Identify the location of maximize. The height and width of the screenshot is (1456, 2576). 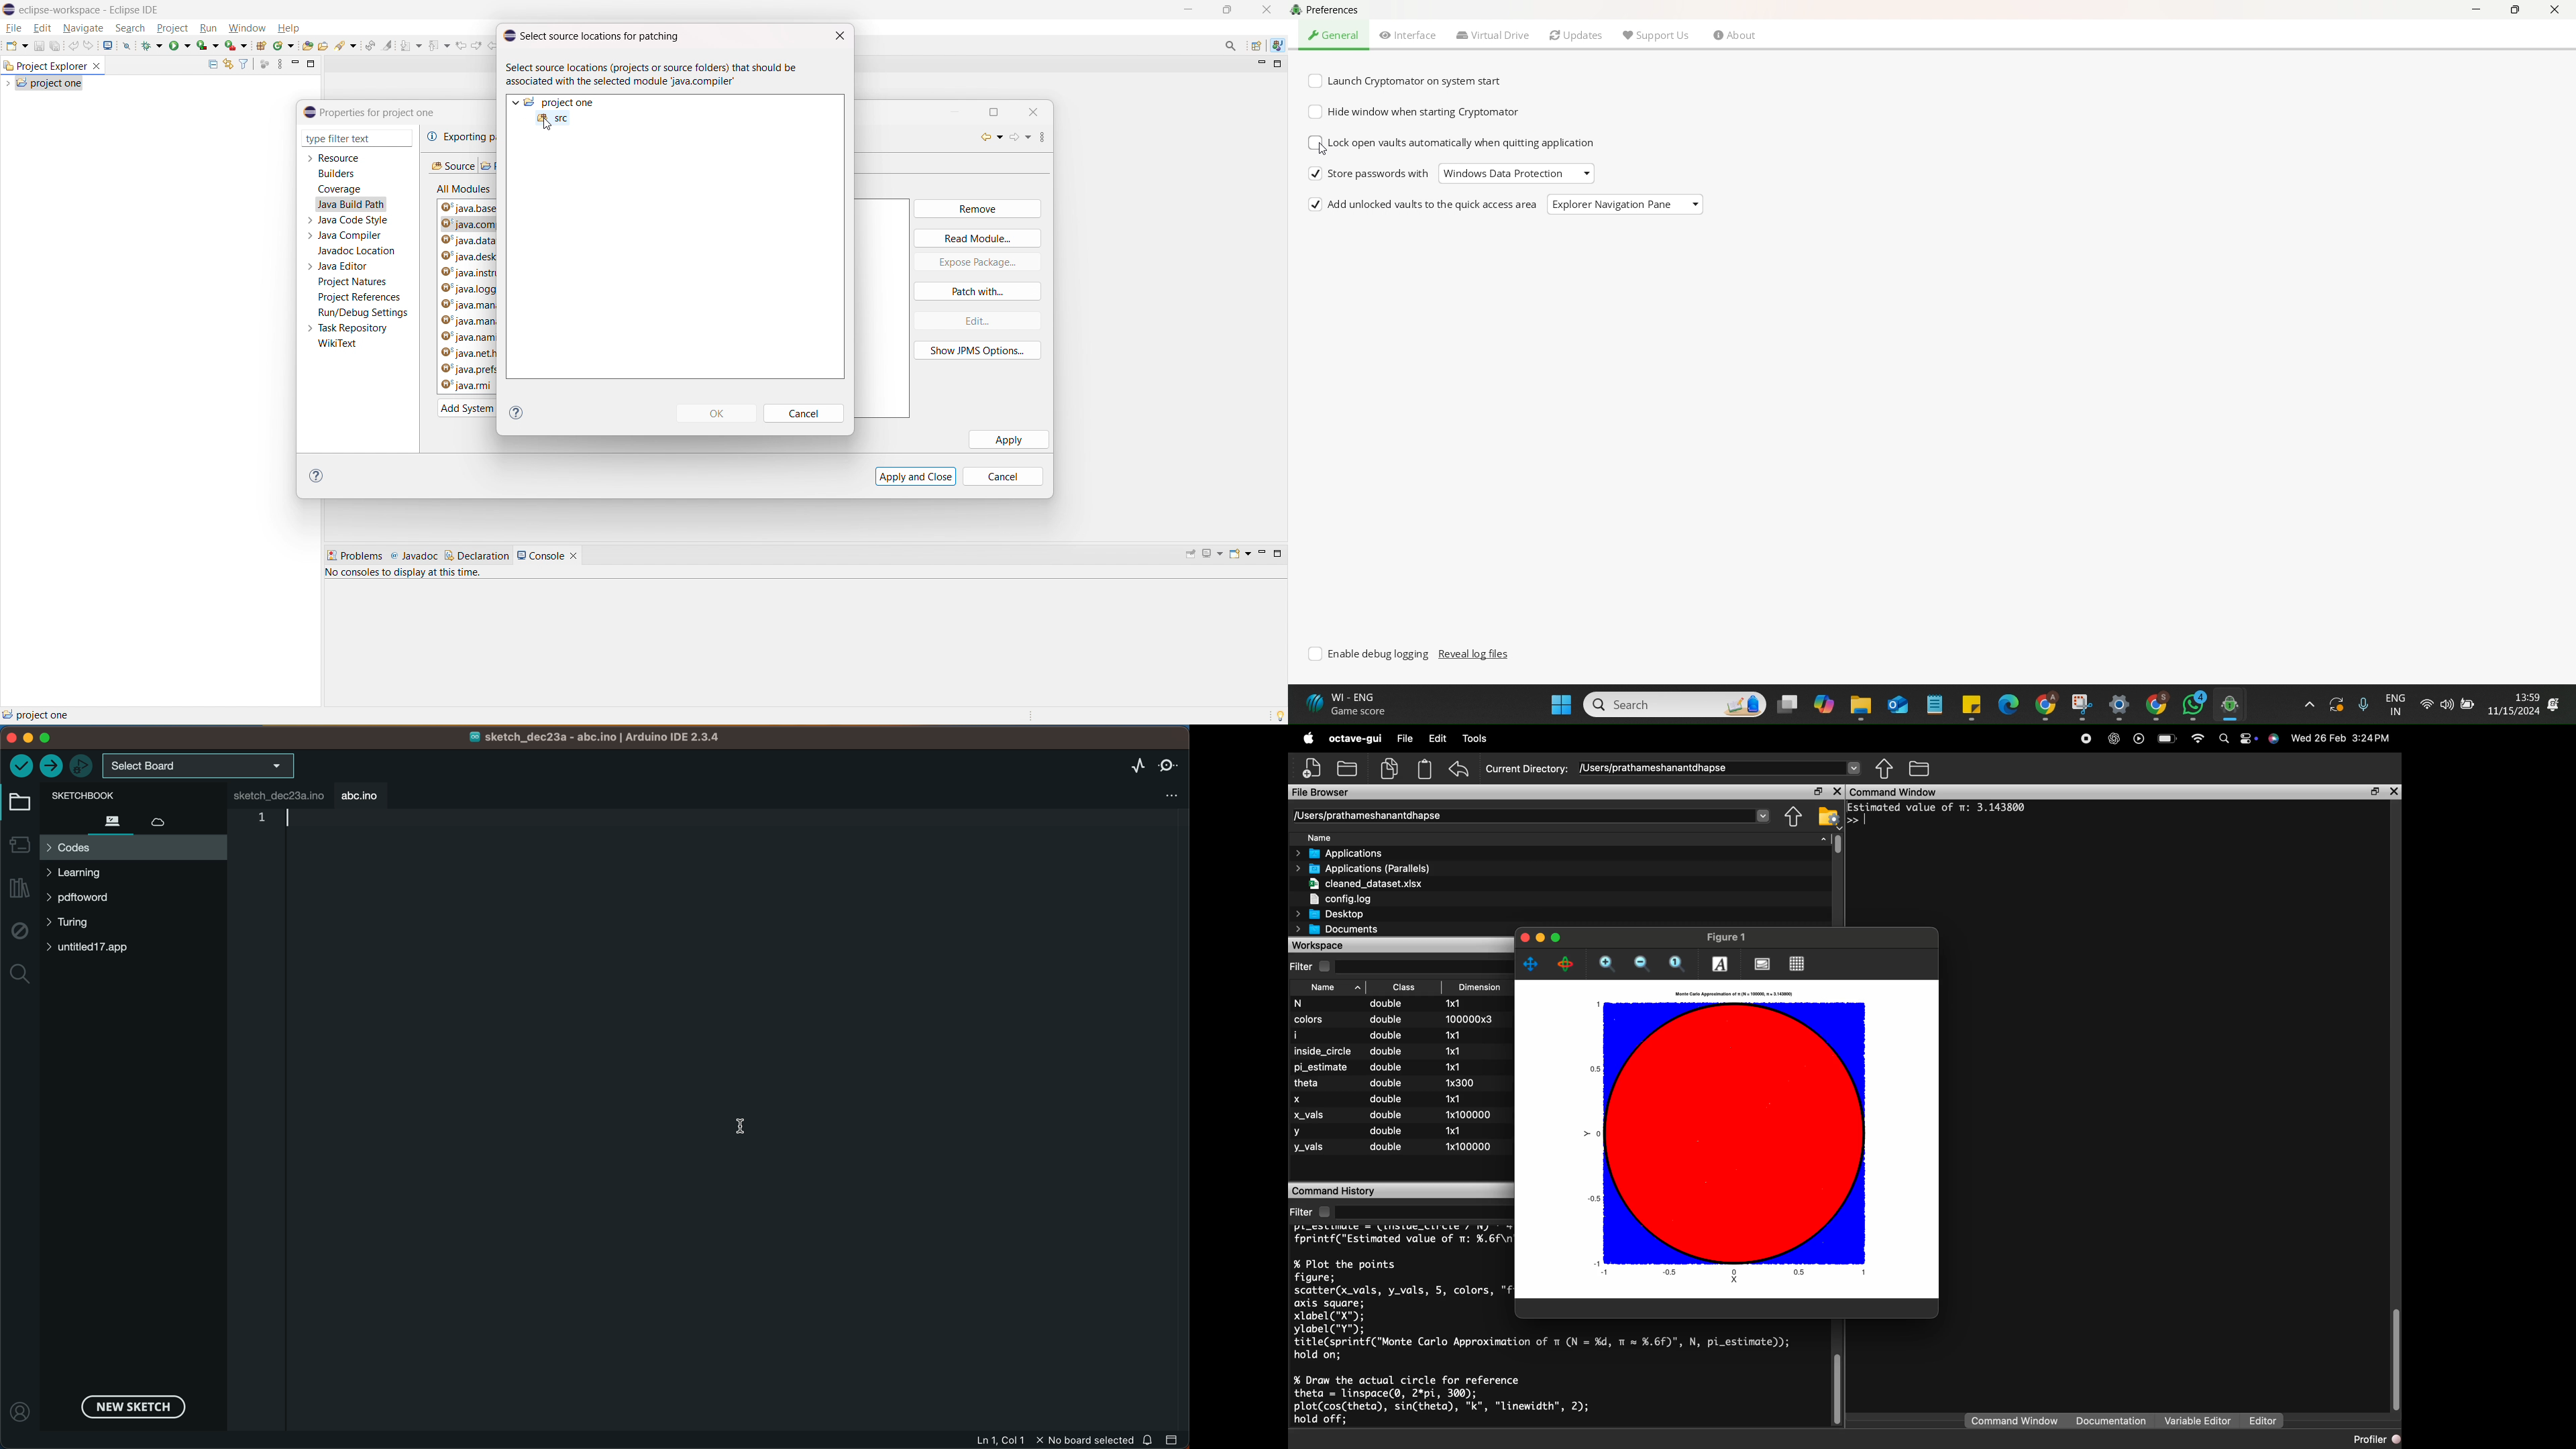
(2515, 11).